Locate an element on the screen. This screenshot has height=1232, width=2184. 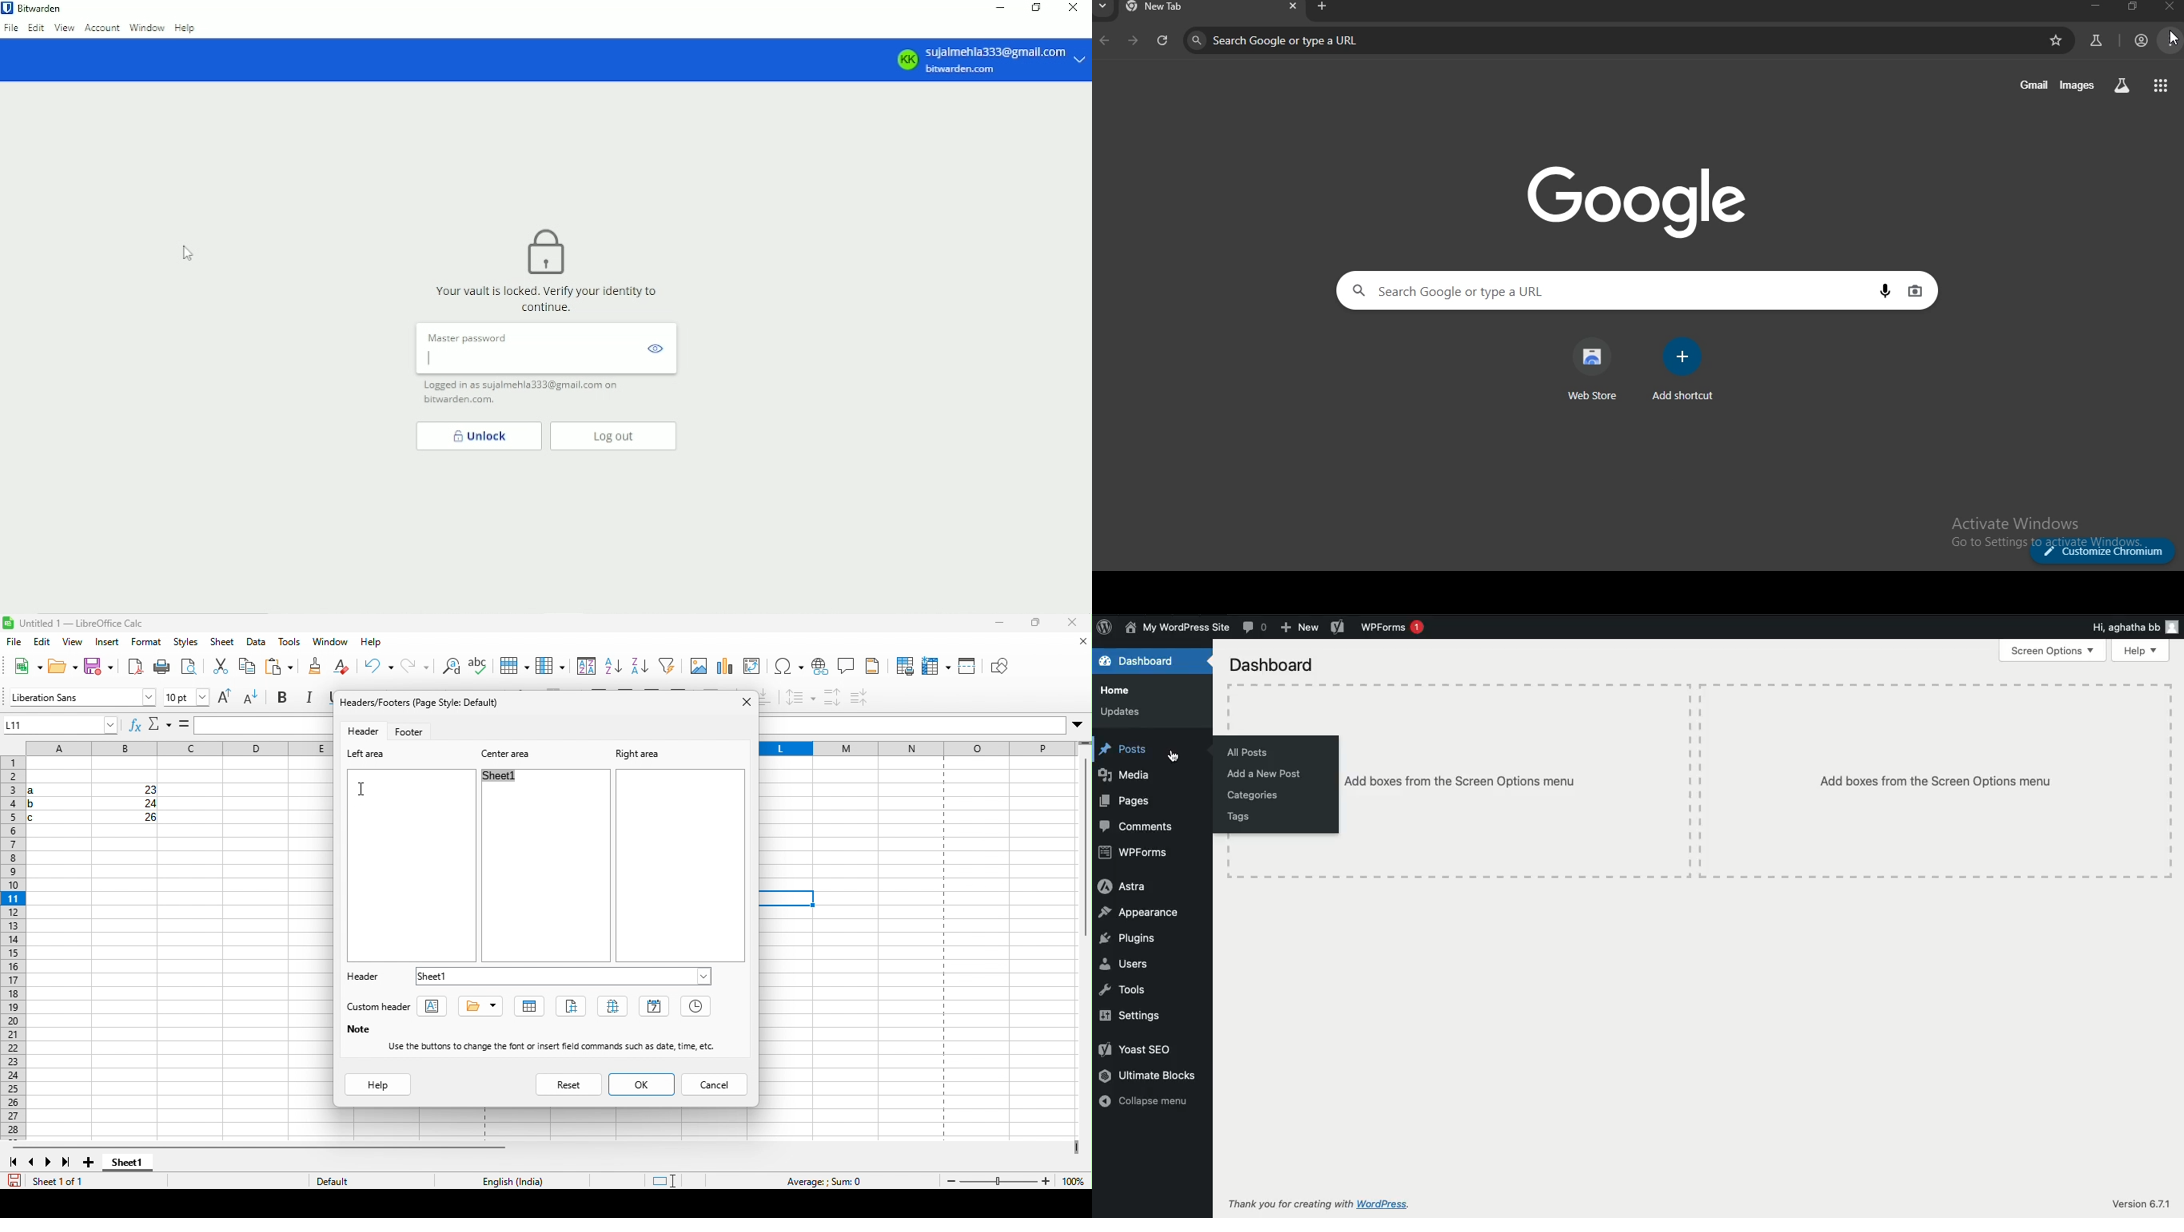
sujalmehla333@gmall.com   bitwarden.com is located at coordinates (993, 60).